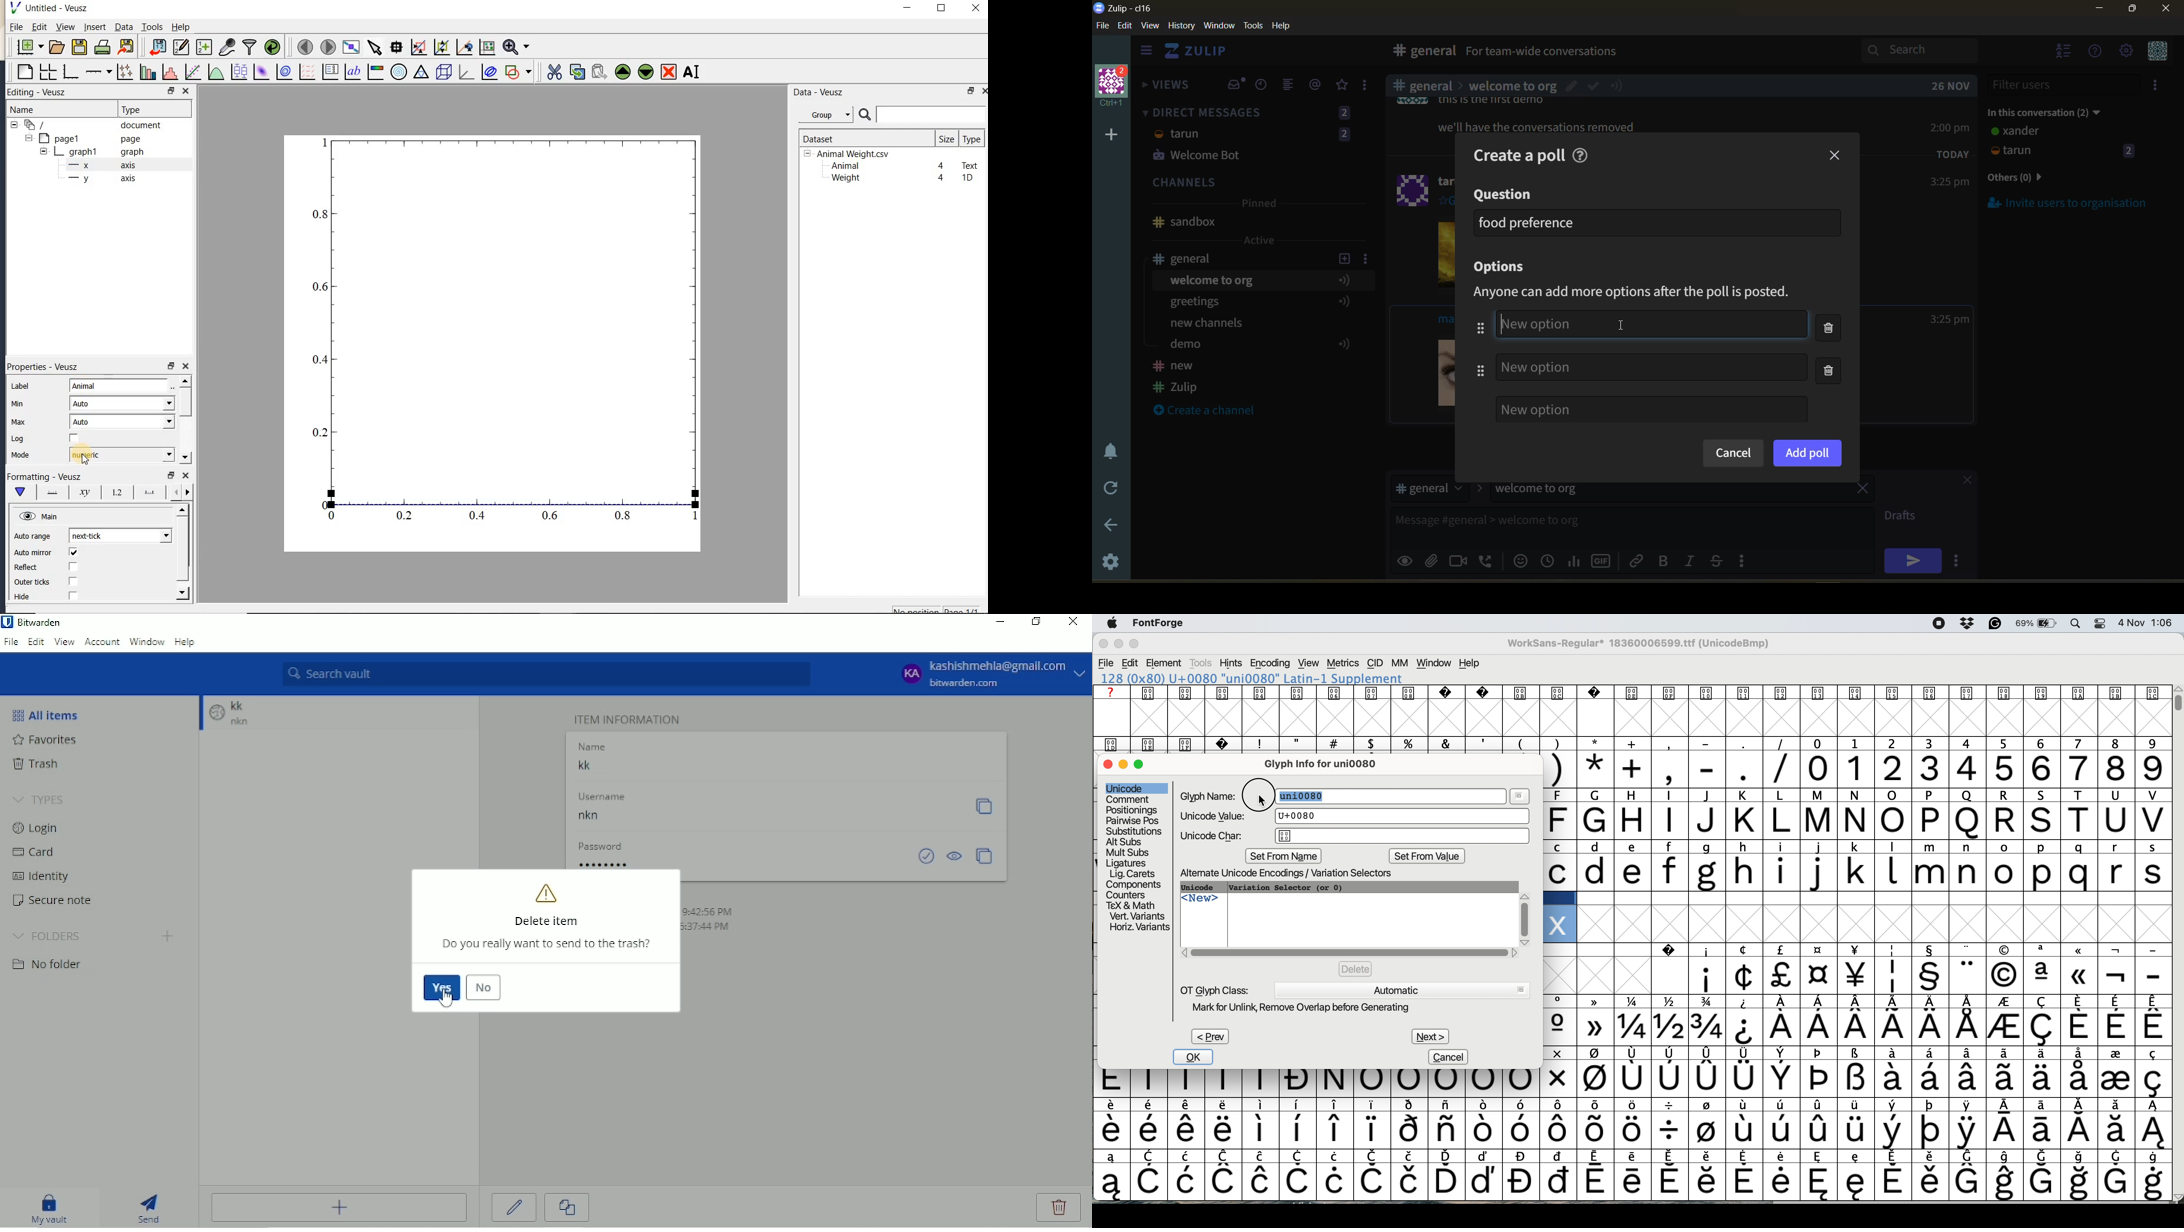 This screenshot has width=2184, height=1232. I want to click on food preference, so click(1528, 222).